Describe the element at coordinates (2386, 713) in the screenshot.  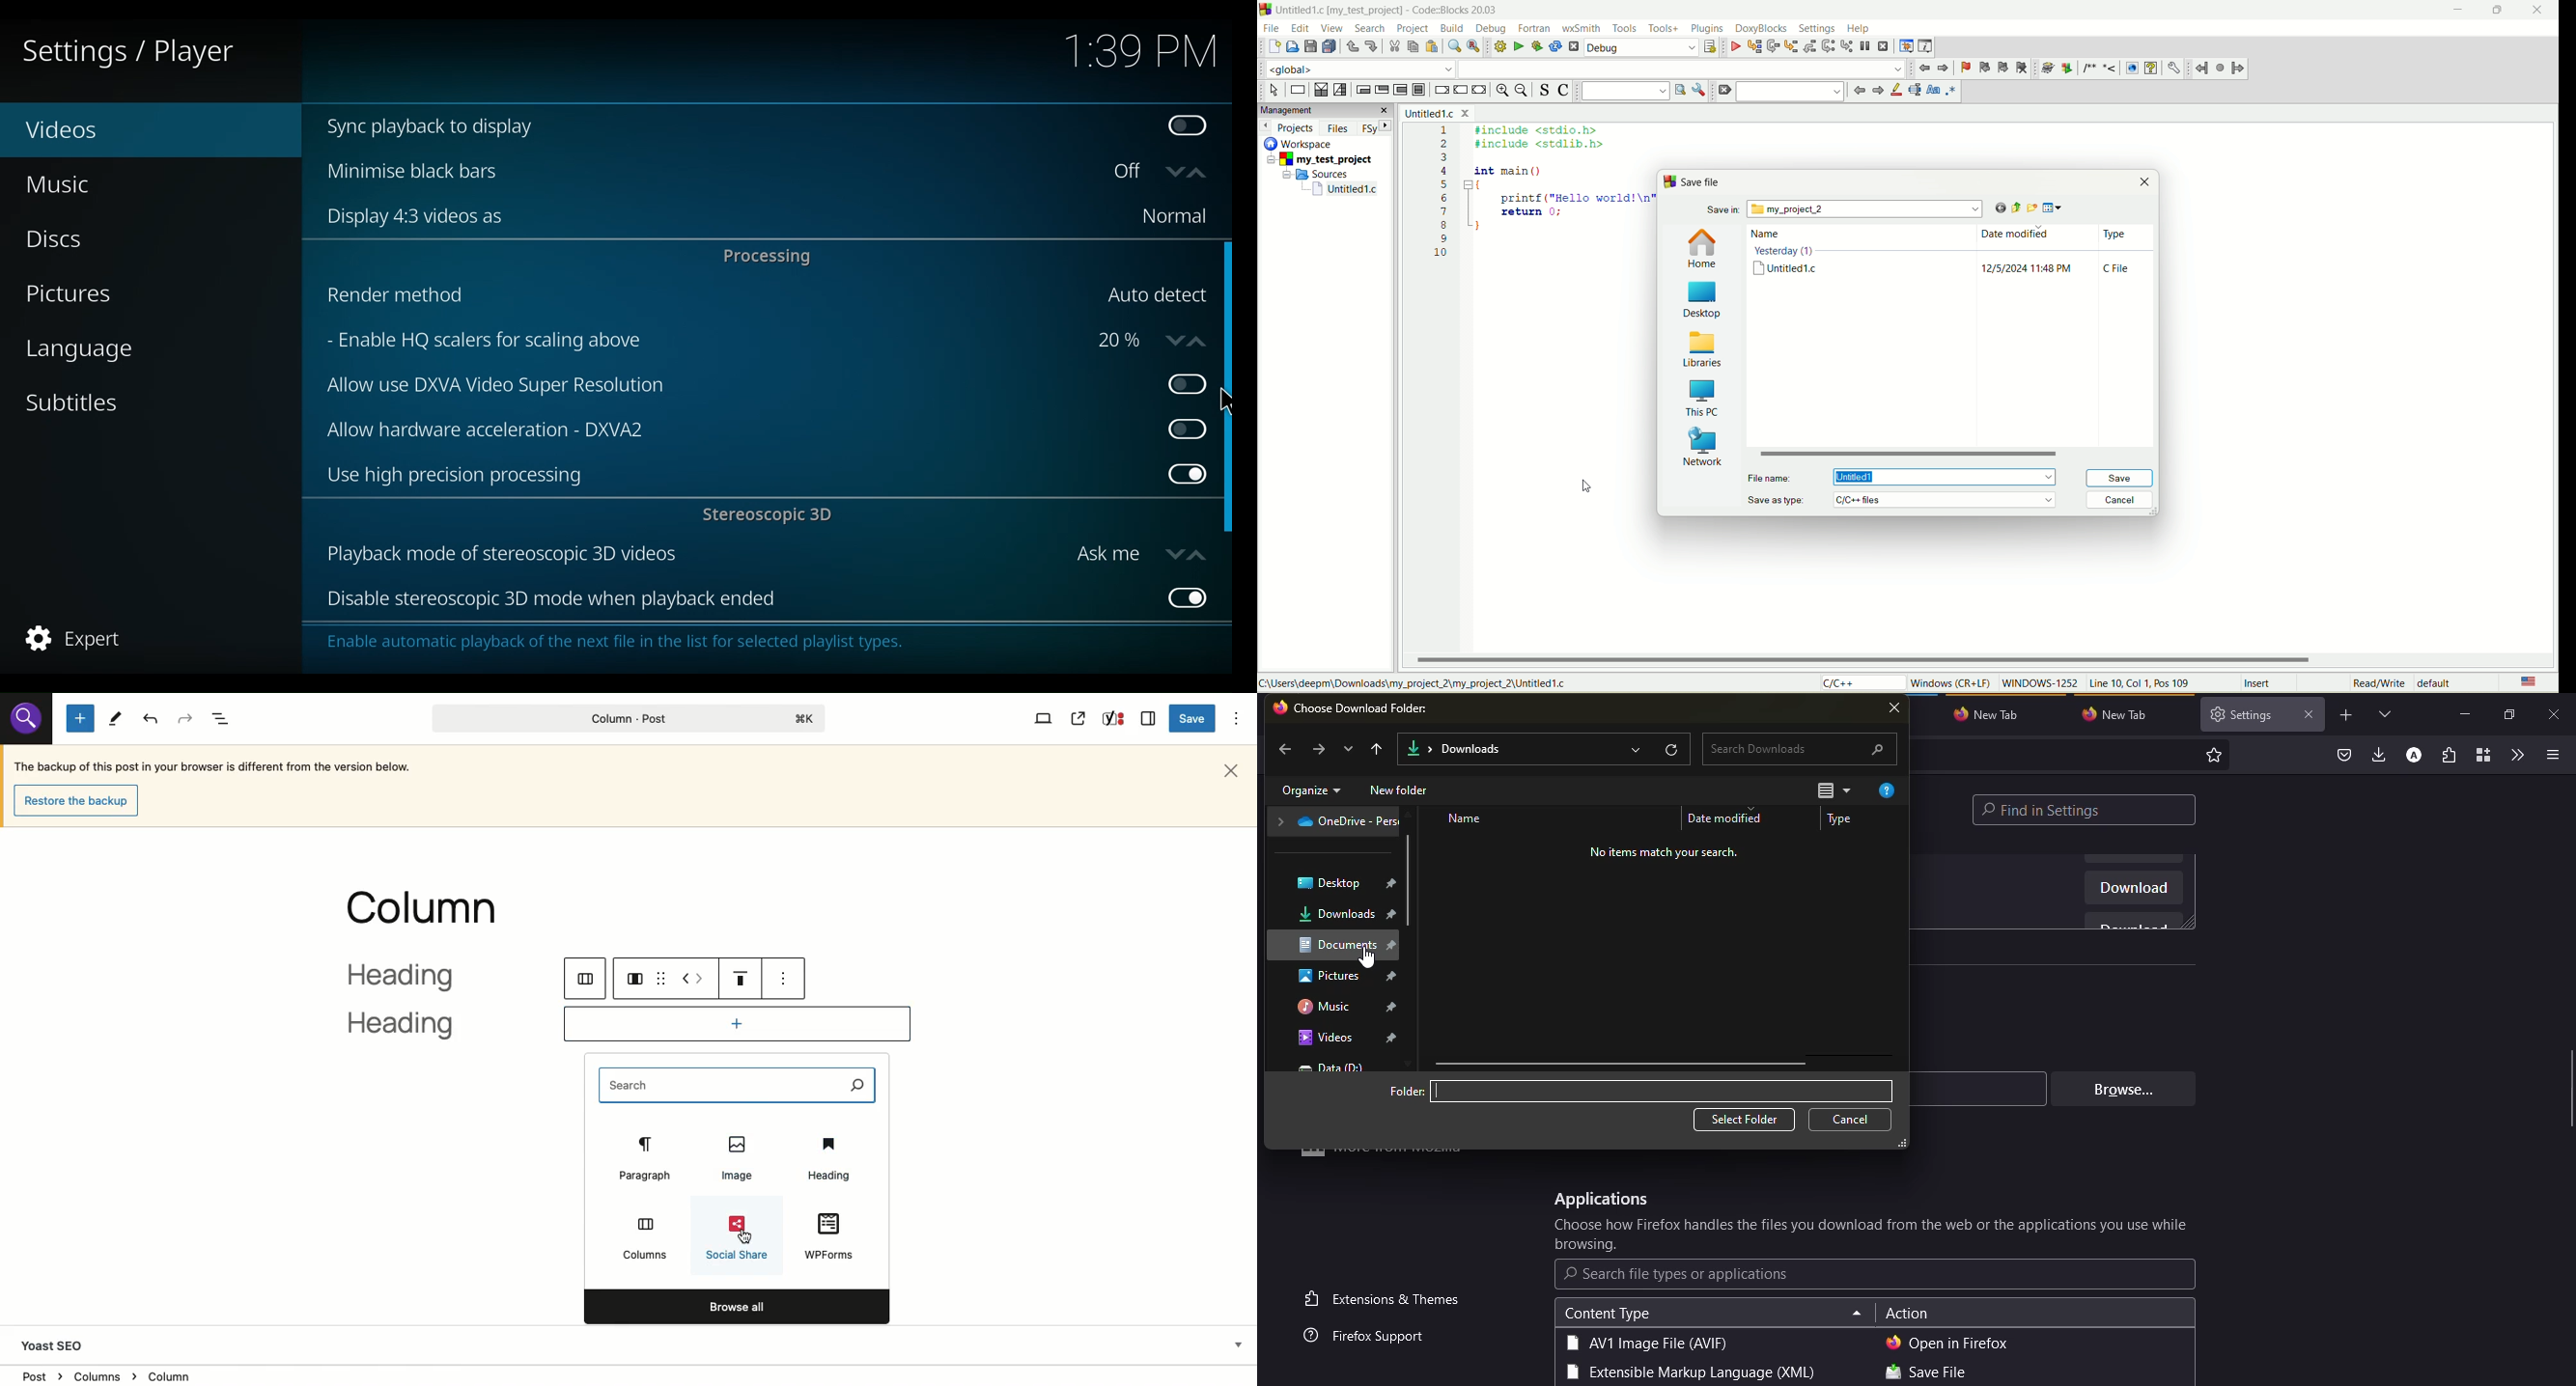
I see `view tab` at that location.